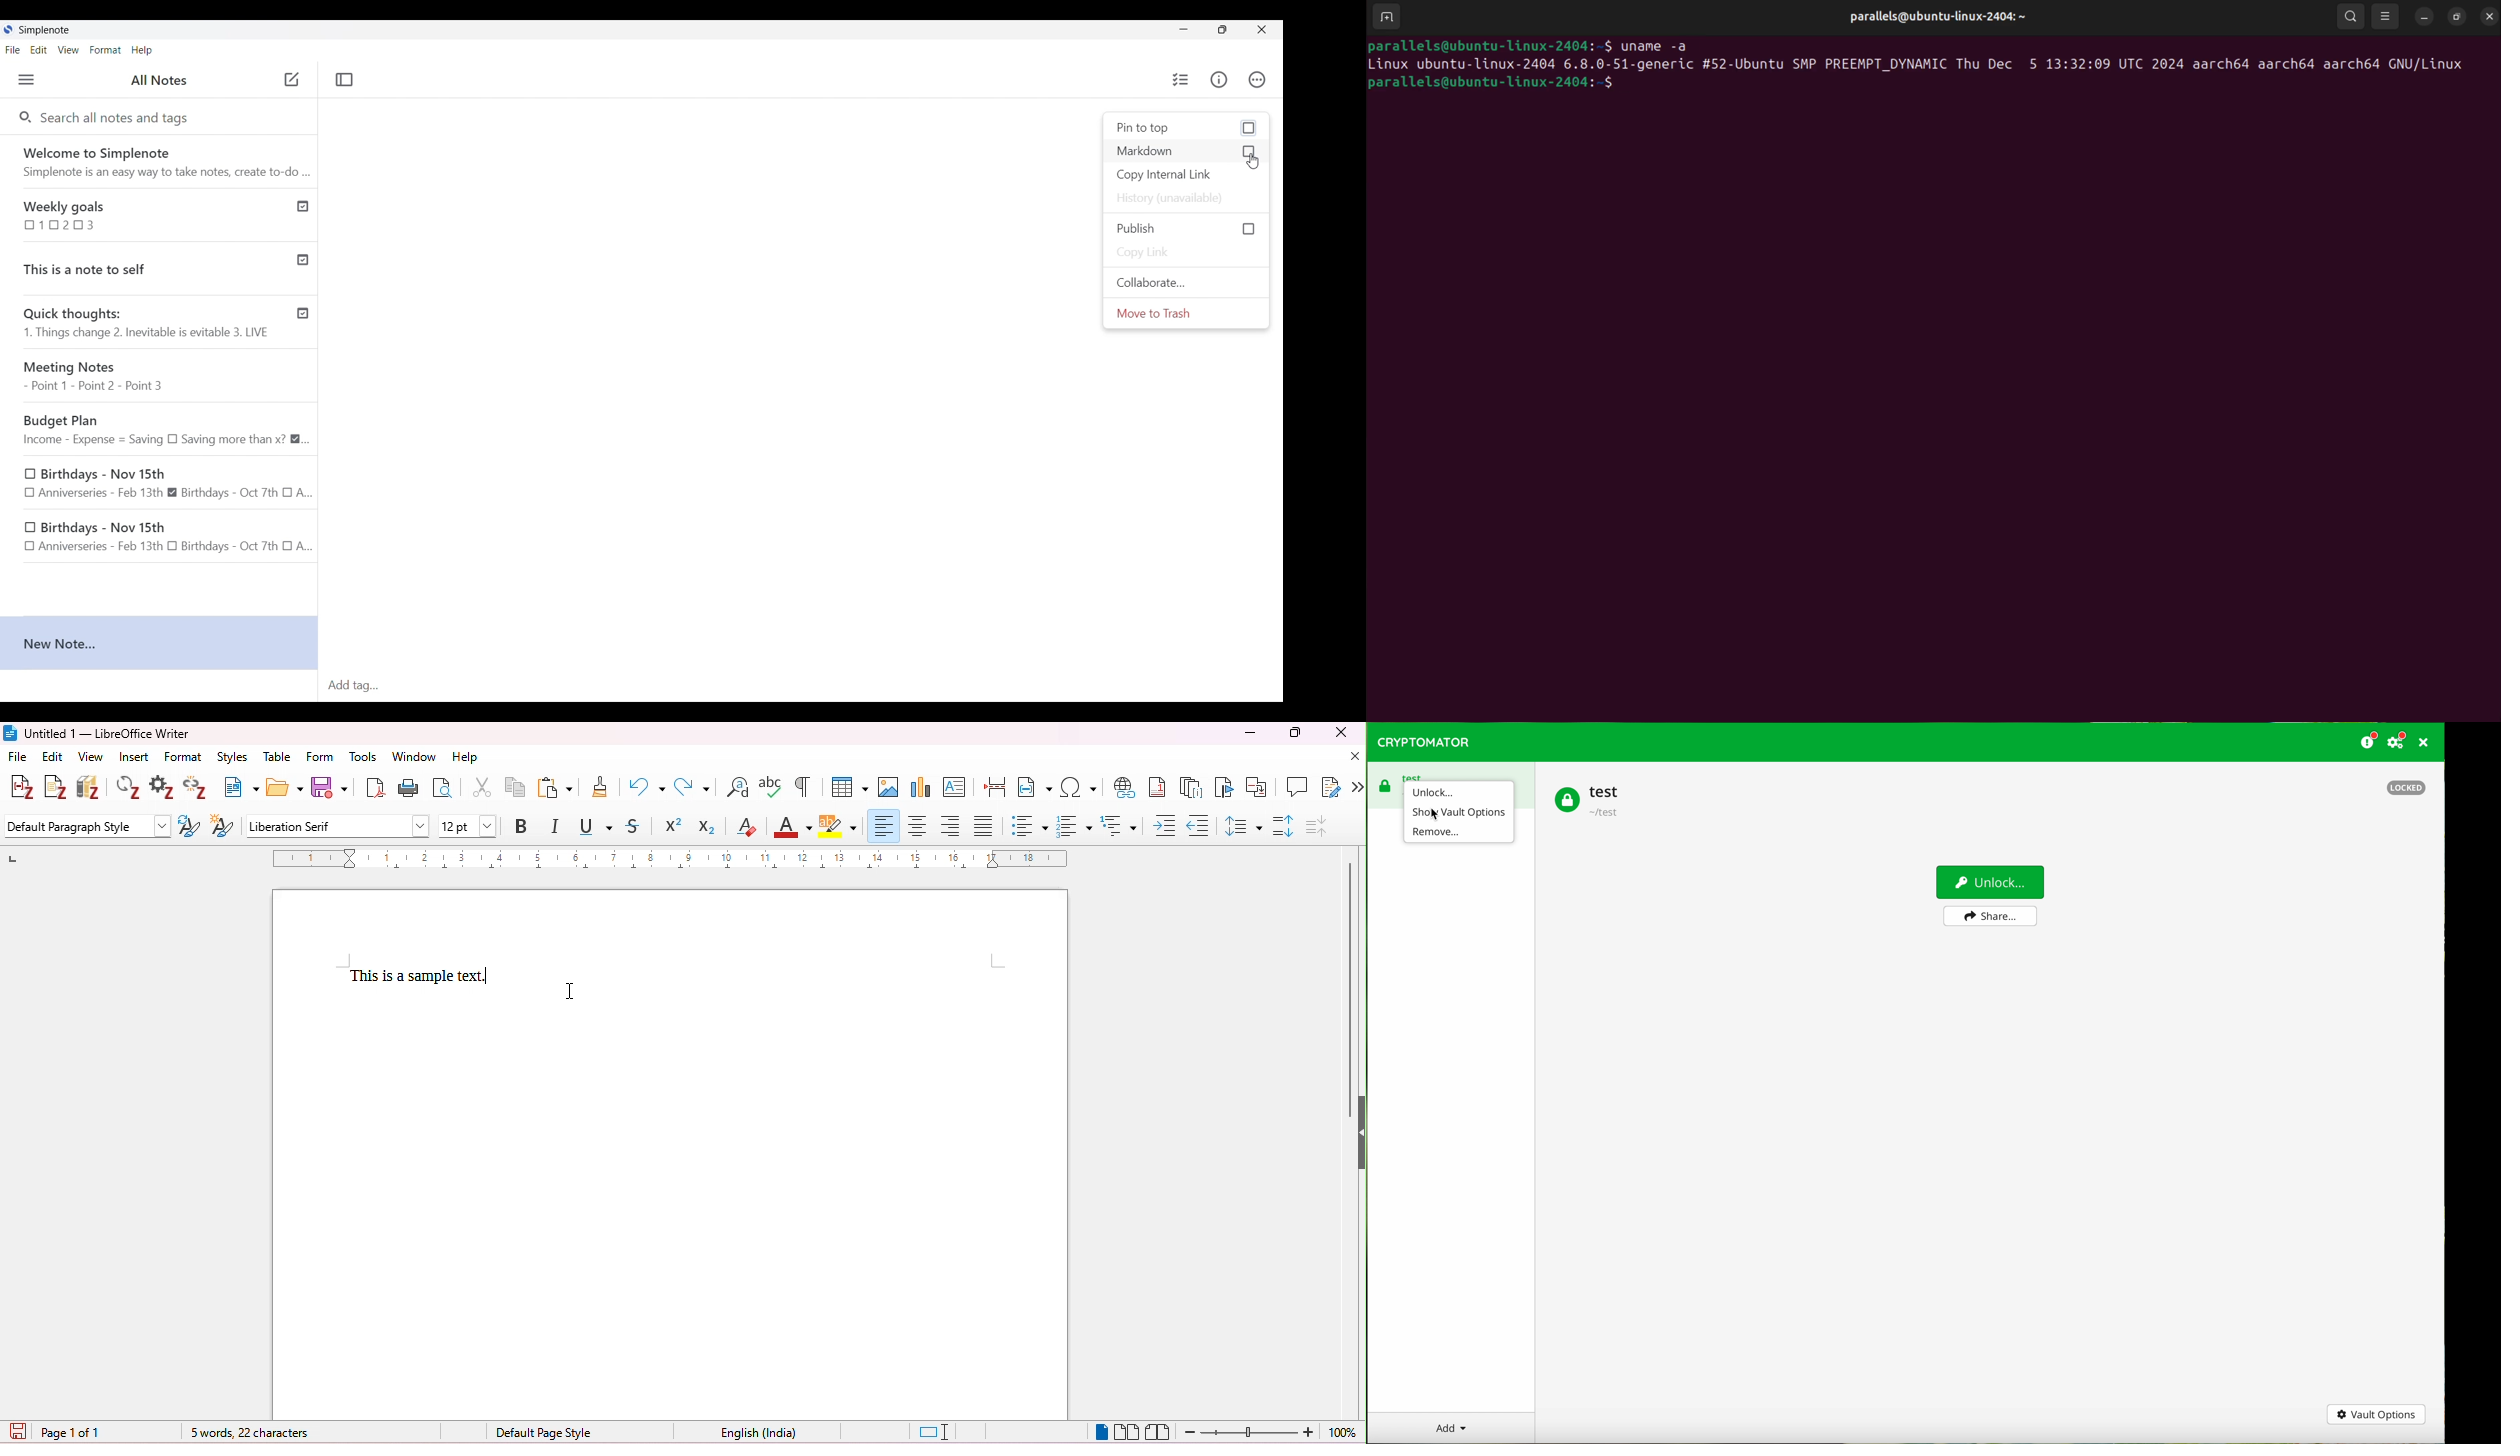  Describe the element at coordinates (331, 789) in the screenshot. I see `save` at that location.